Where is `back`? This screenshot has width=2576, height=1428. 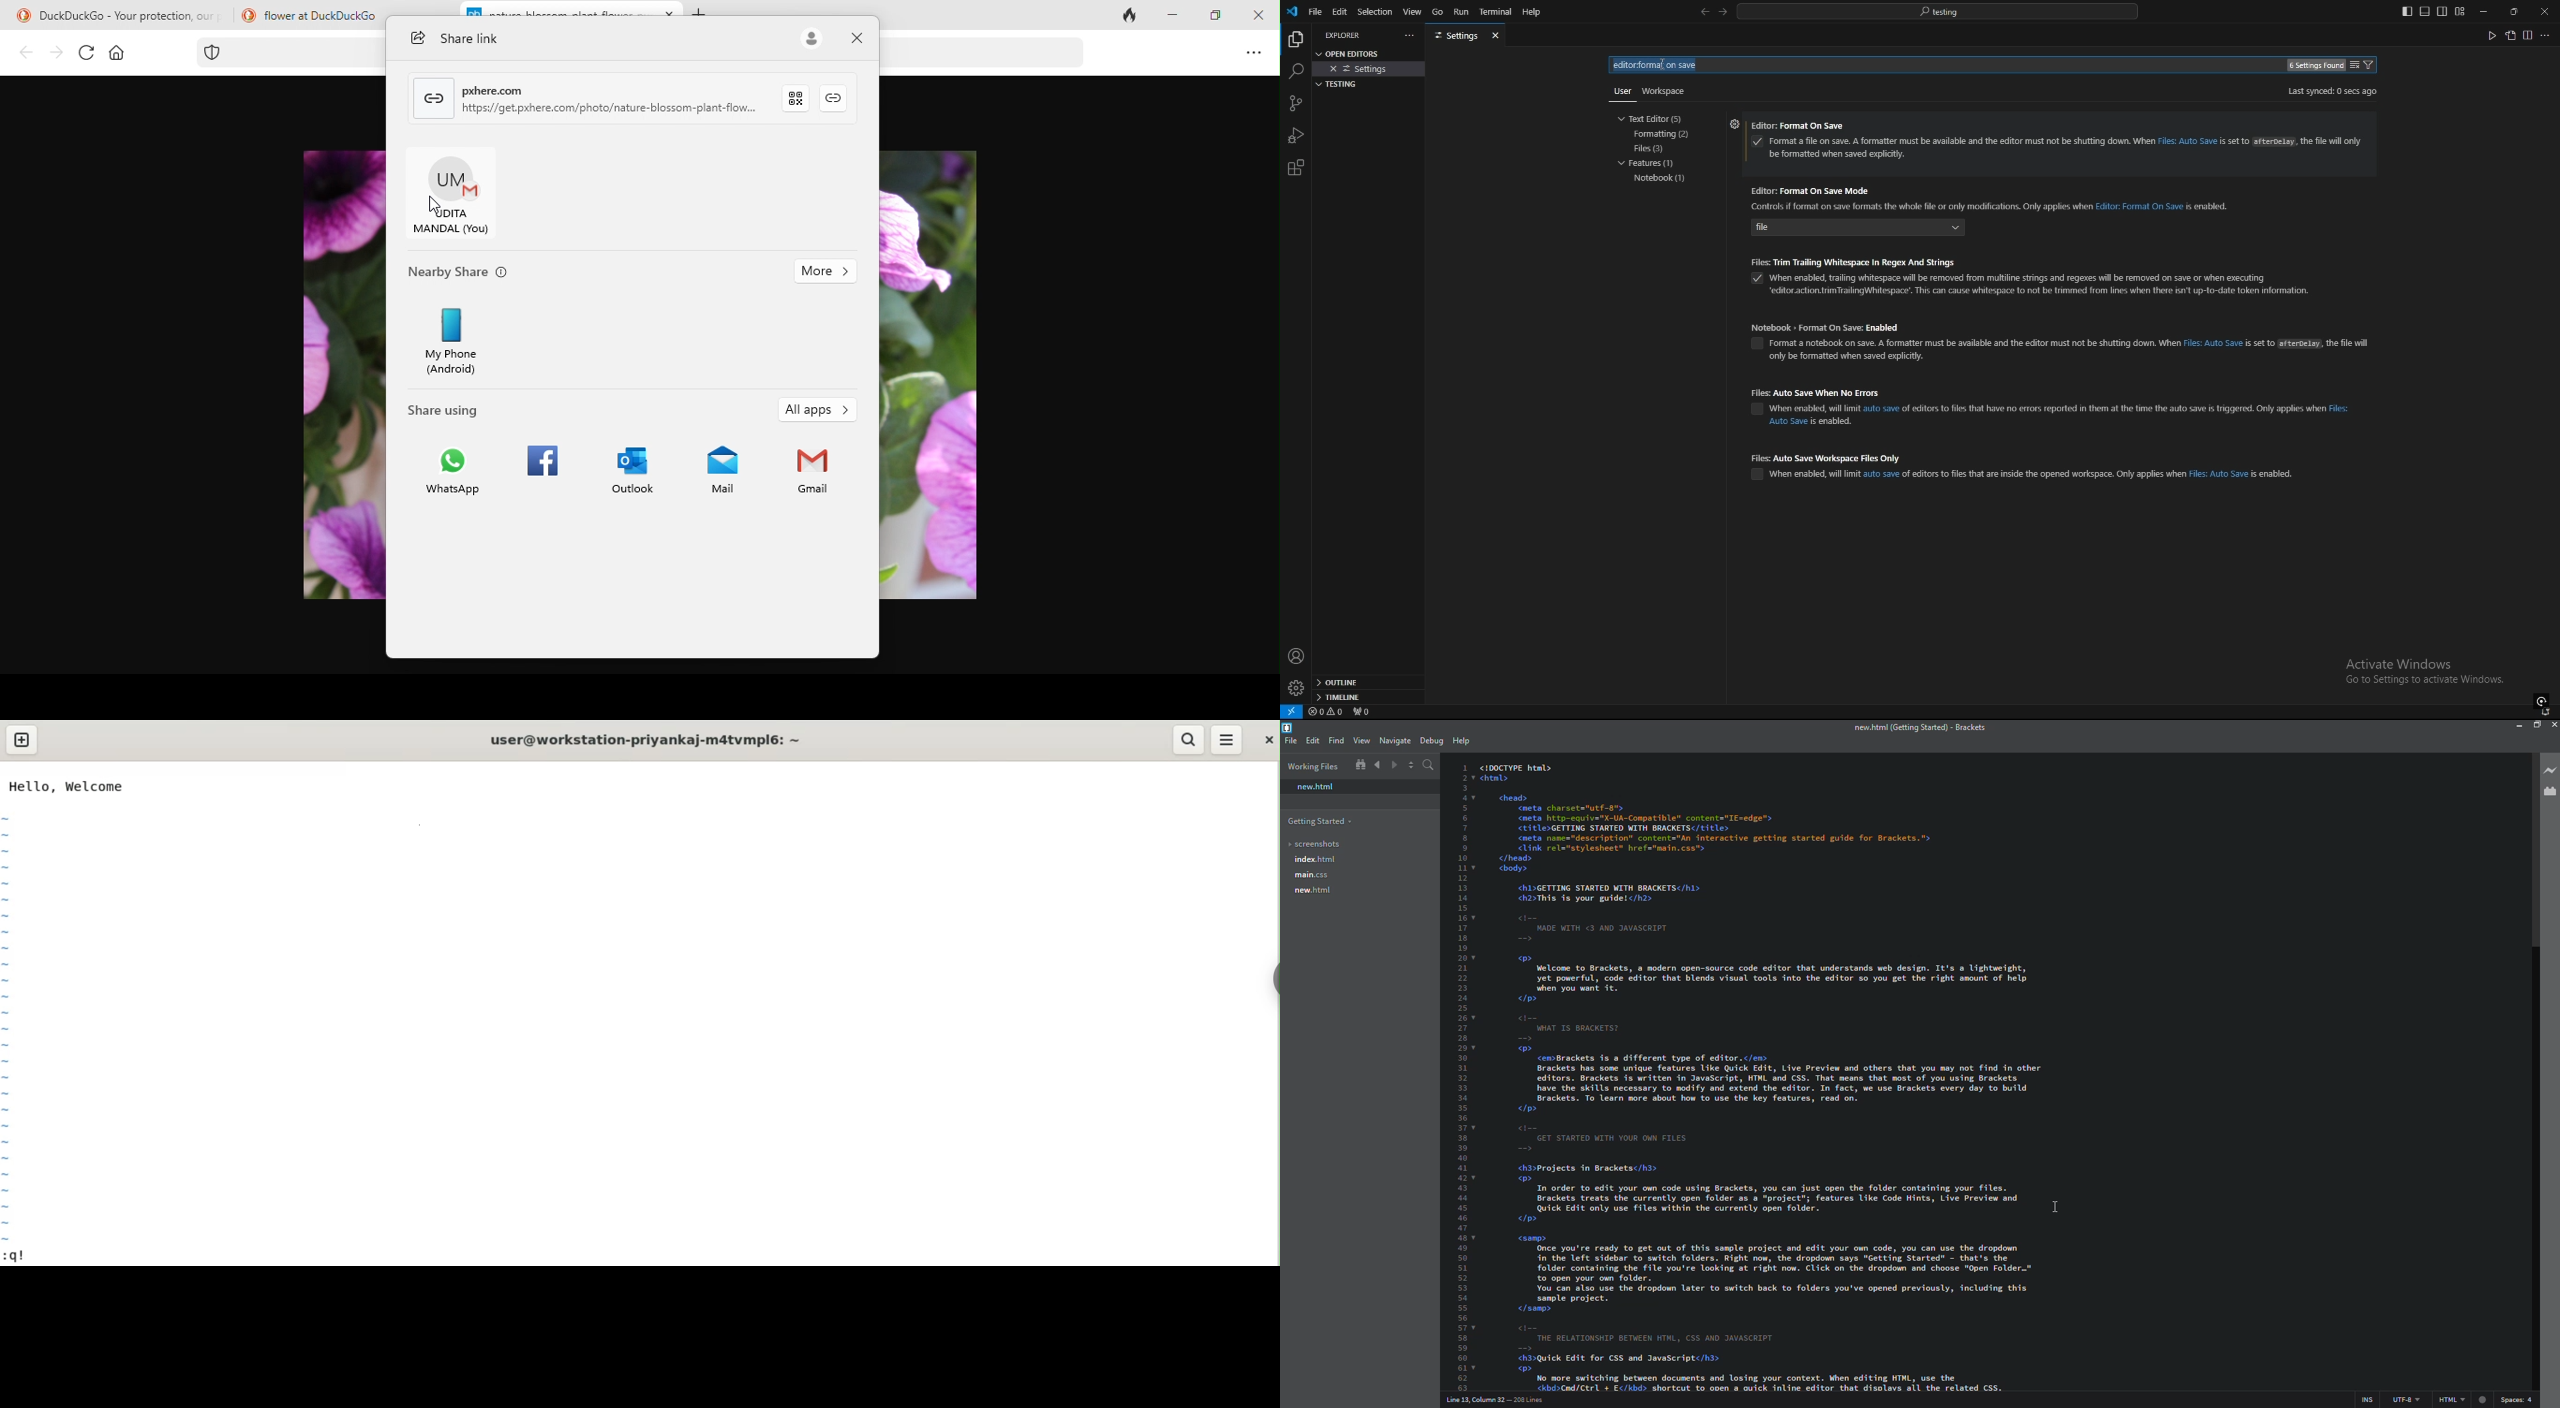
back is located at coordinates (22, 54).